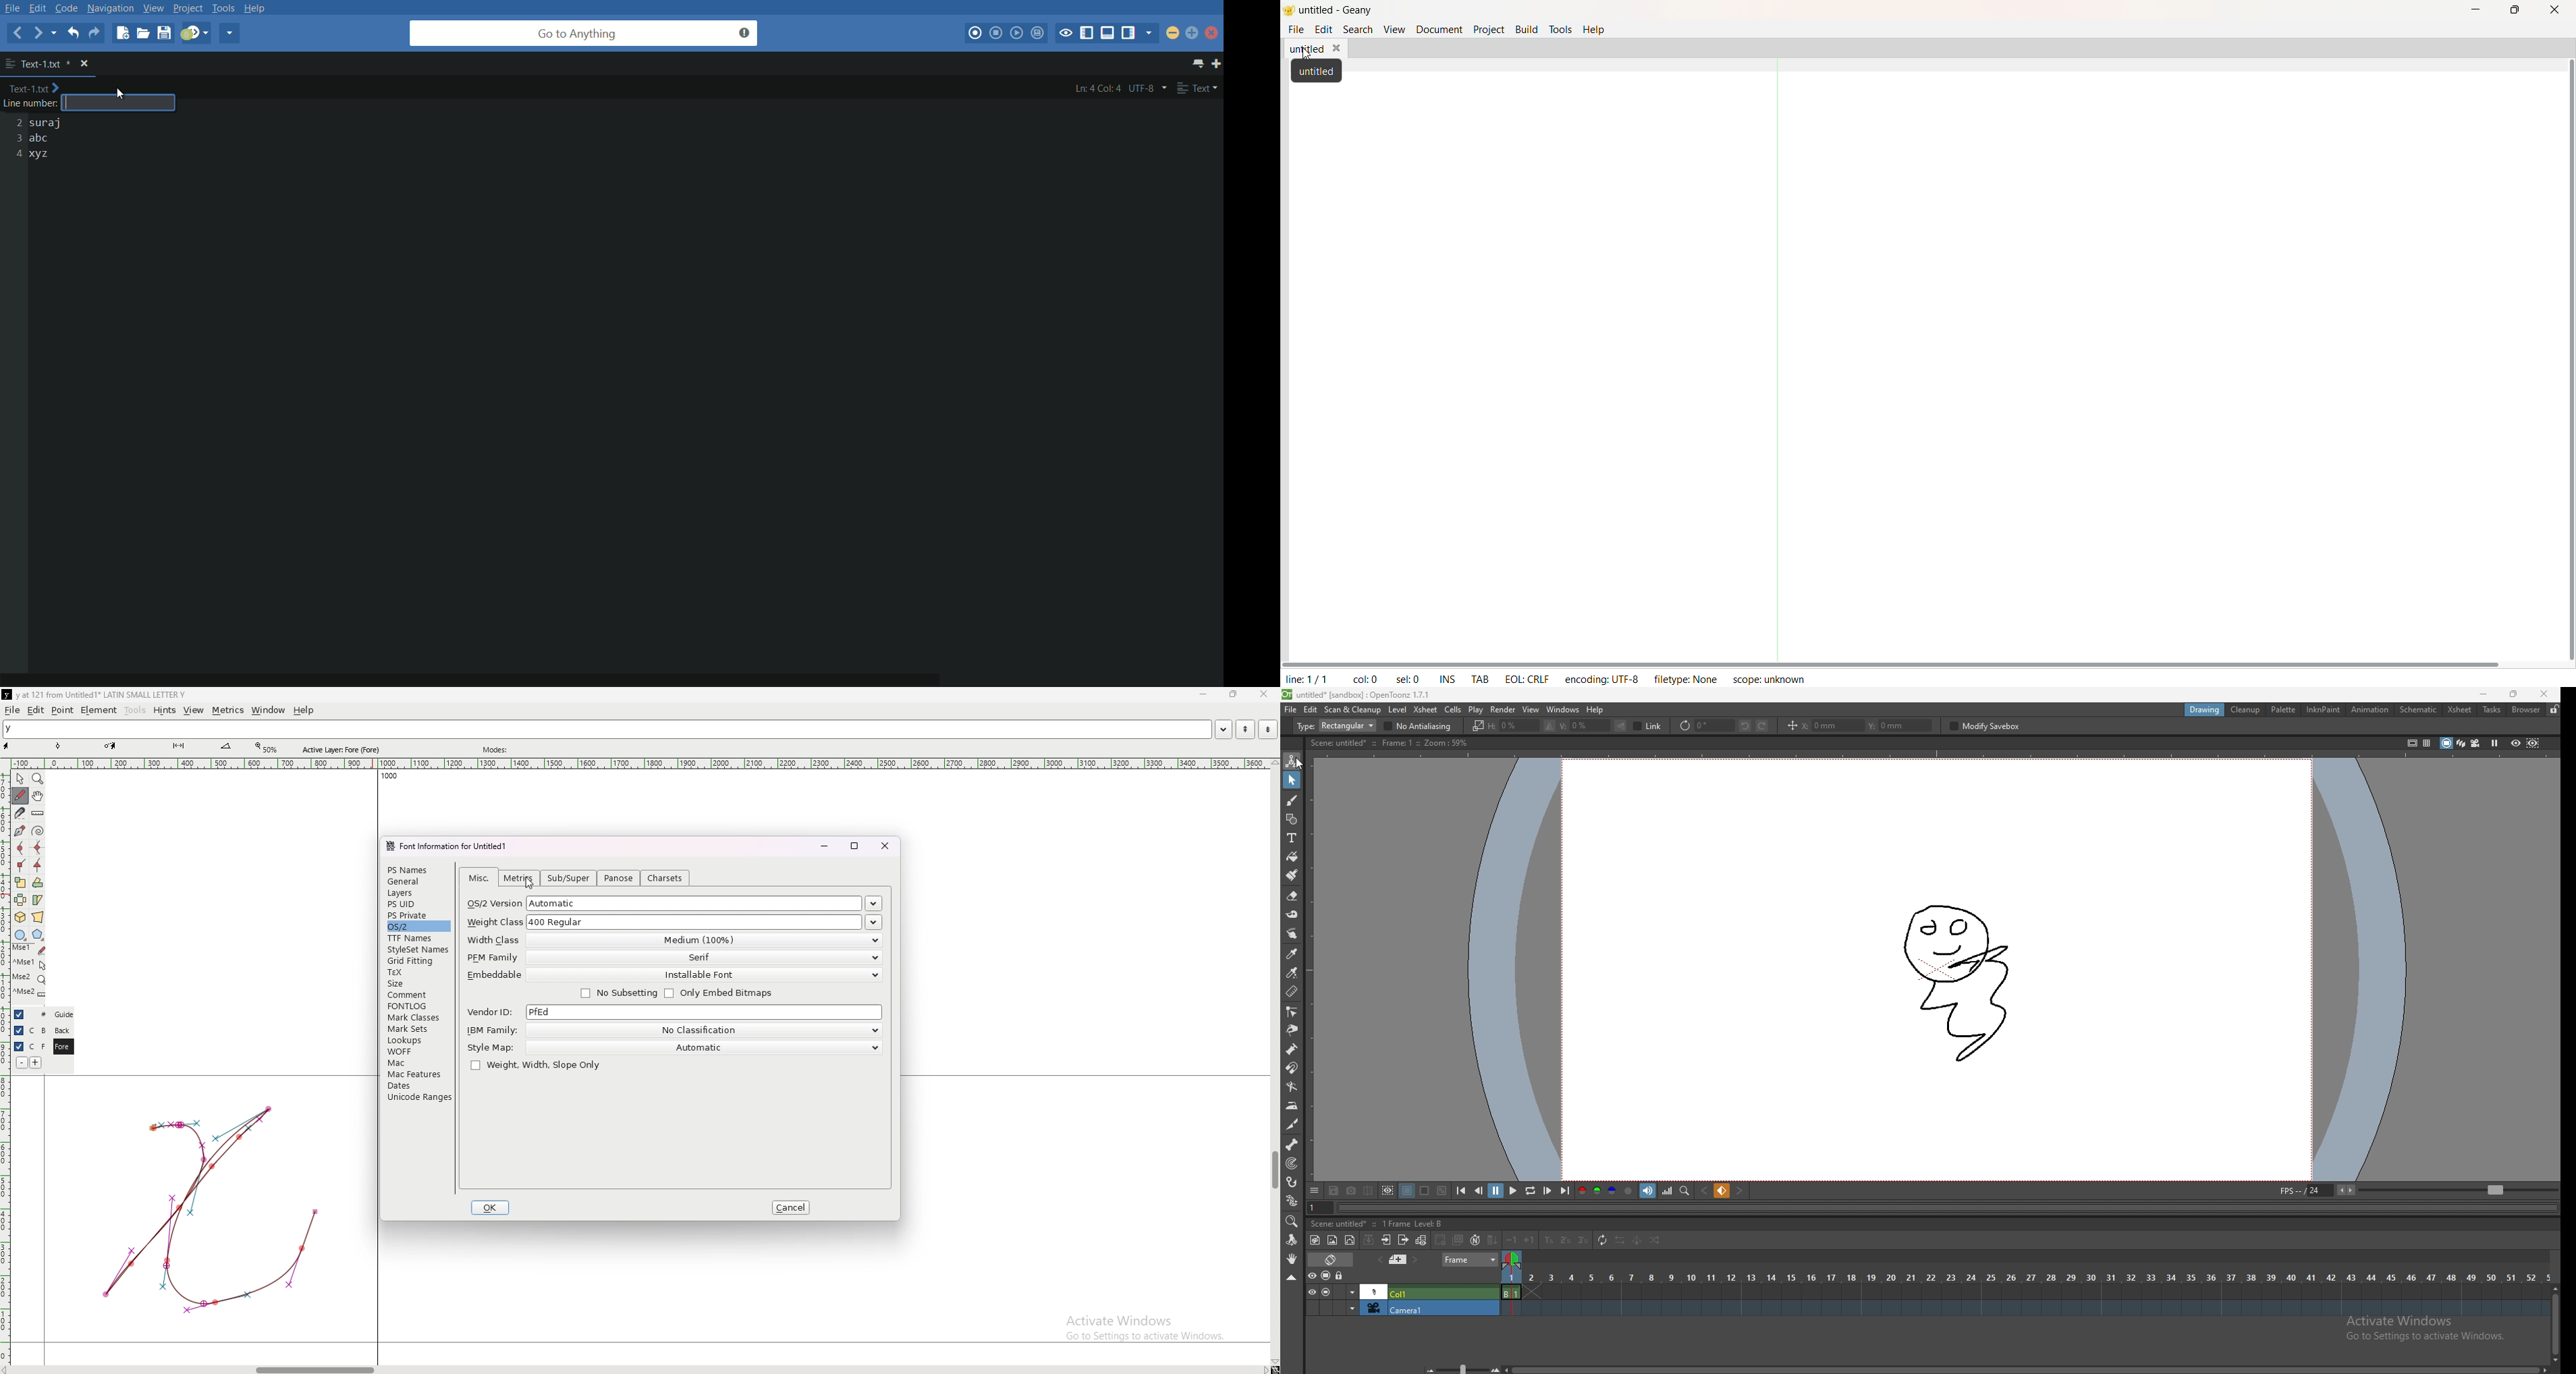  I want to click on rotate the selection in 3d, so click(20, 918).